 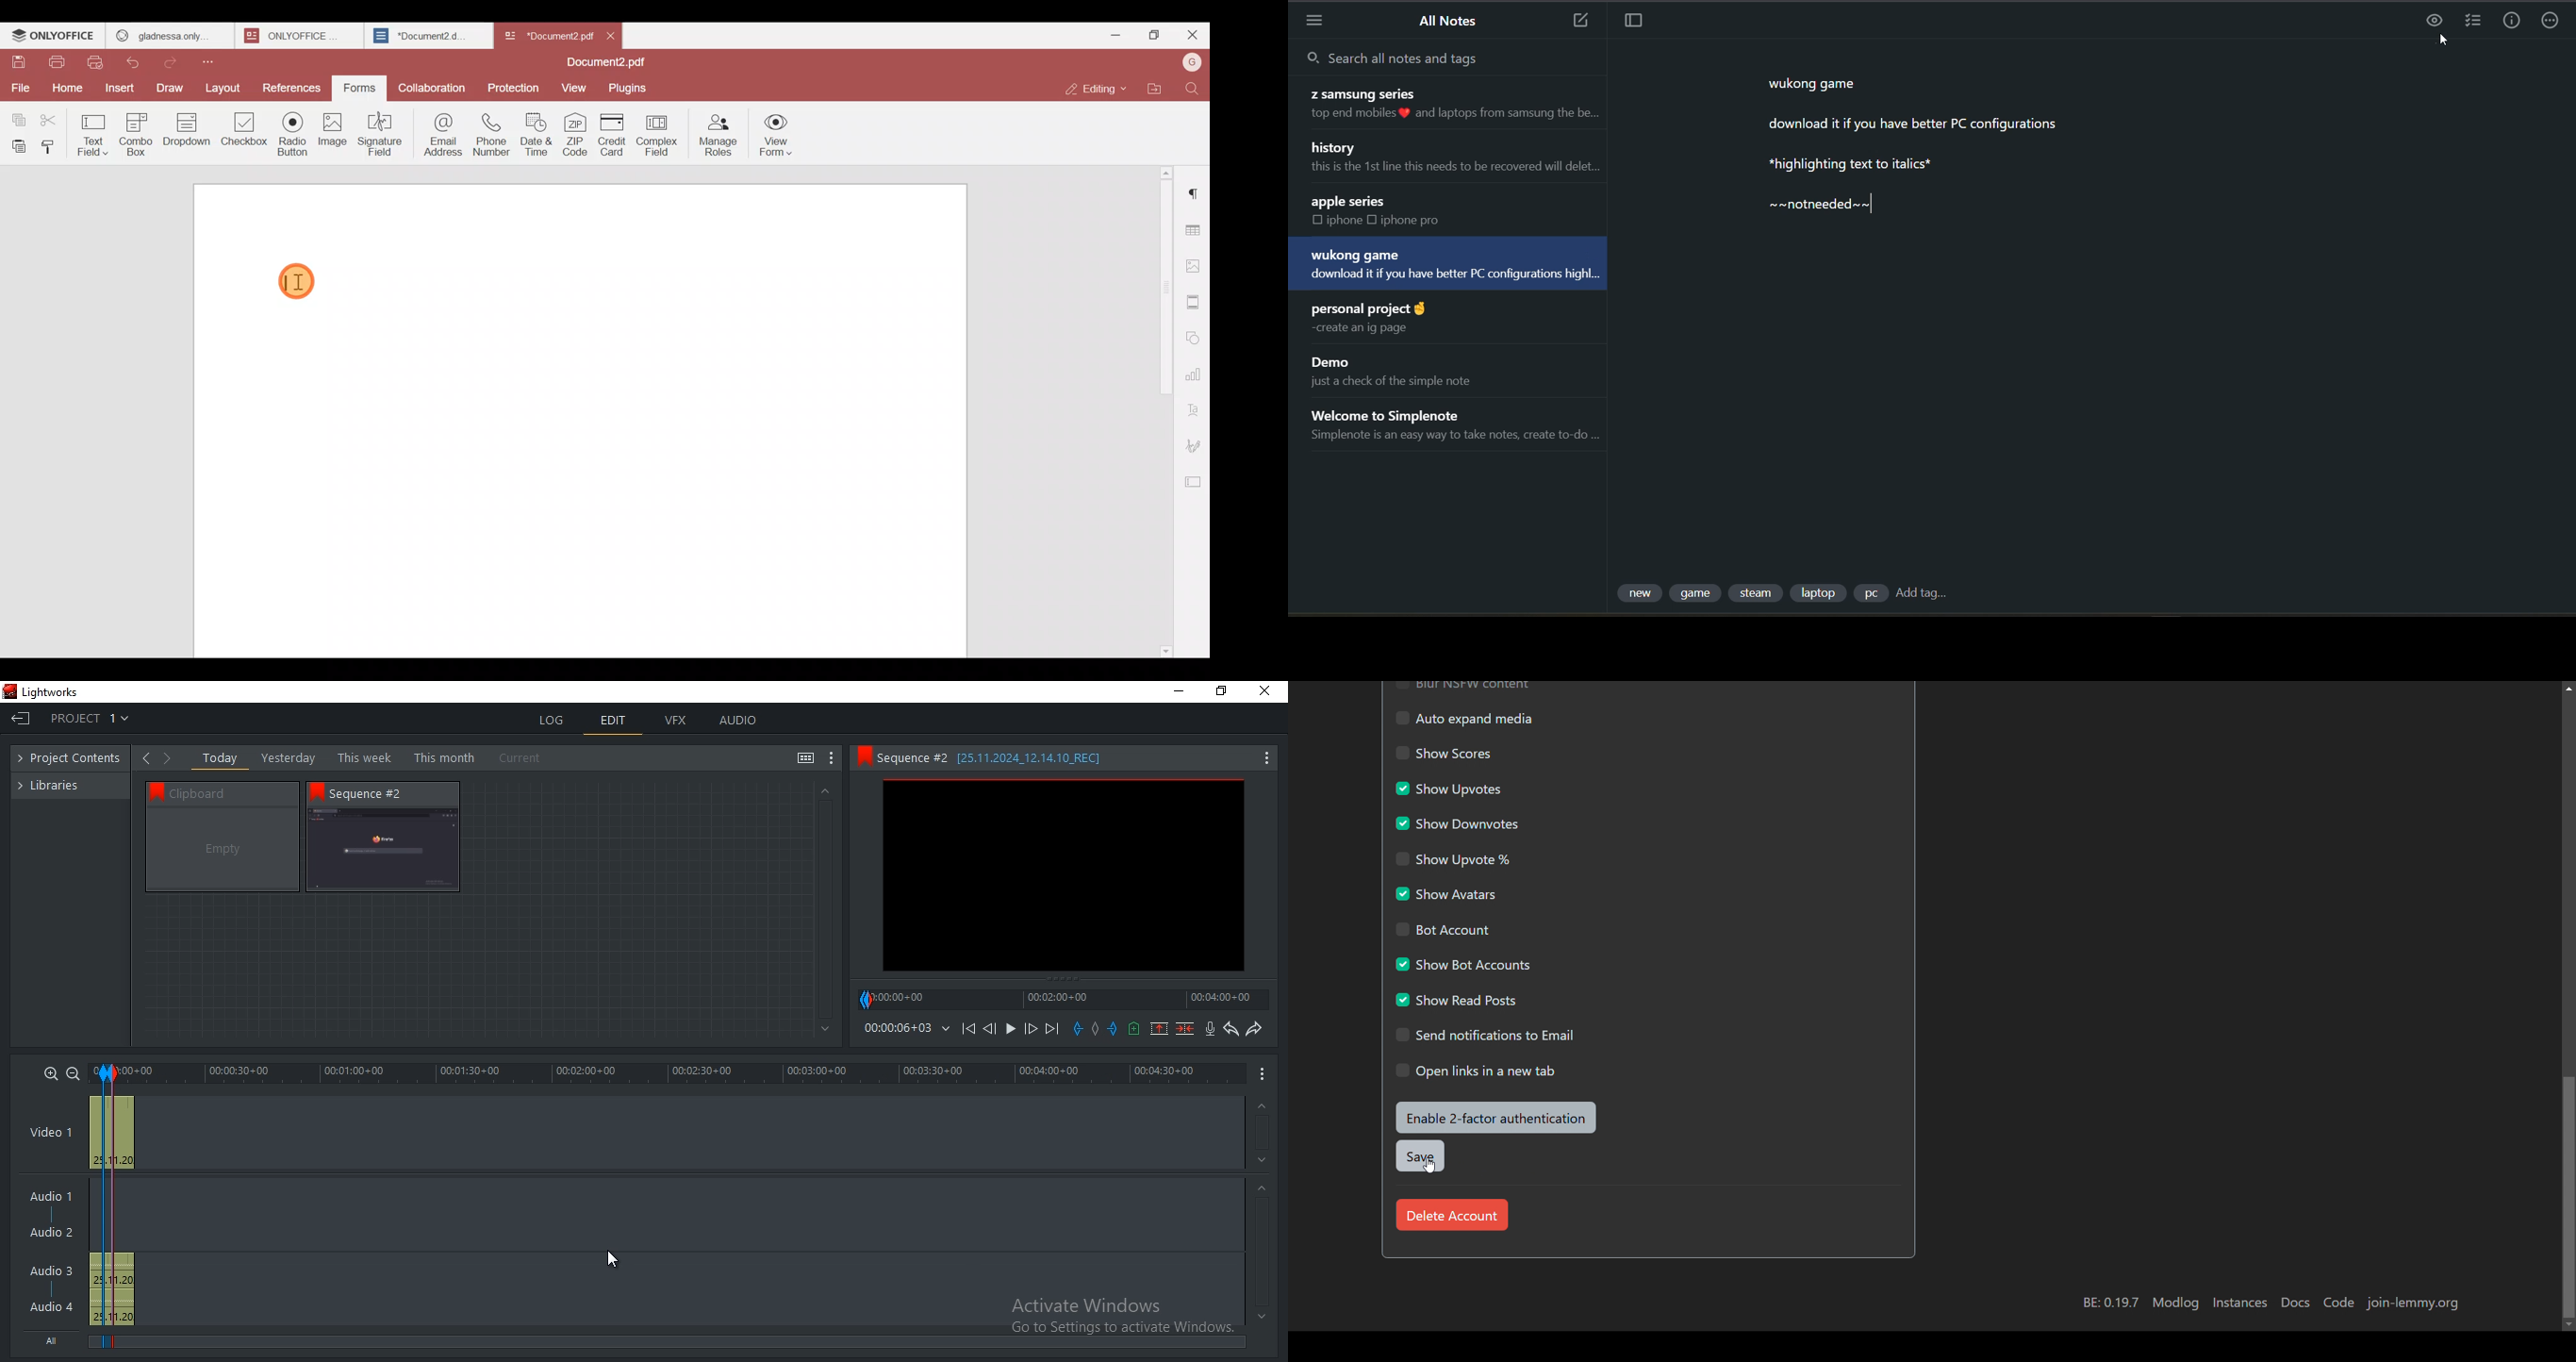 I want to click on Paste, so click(x=15, y=144).